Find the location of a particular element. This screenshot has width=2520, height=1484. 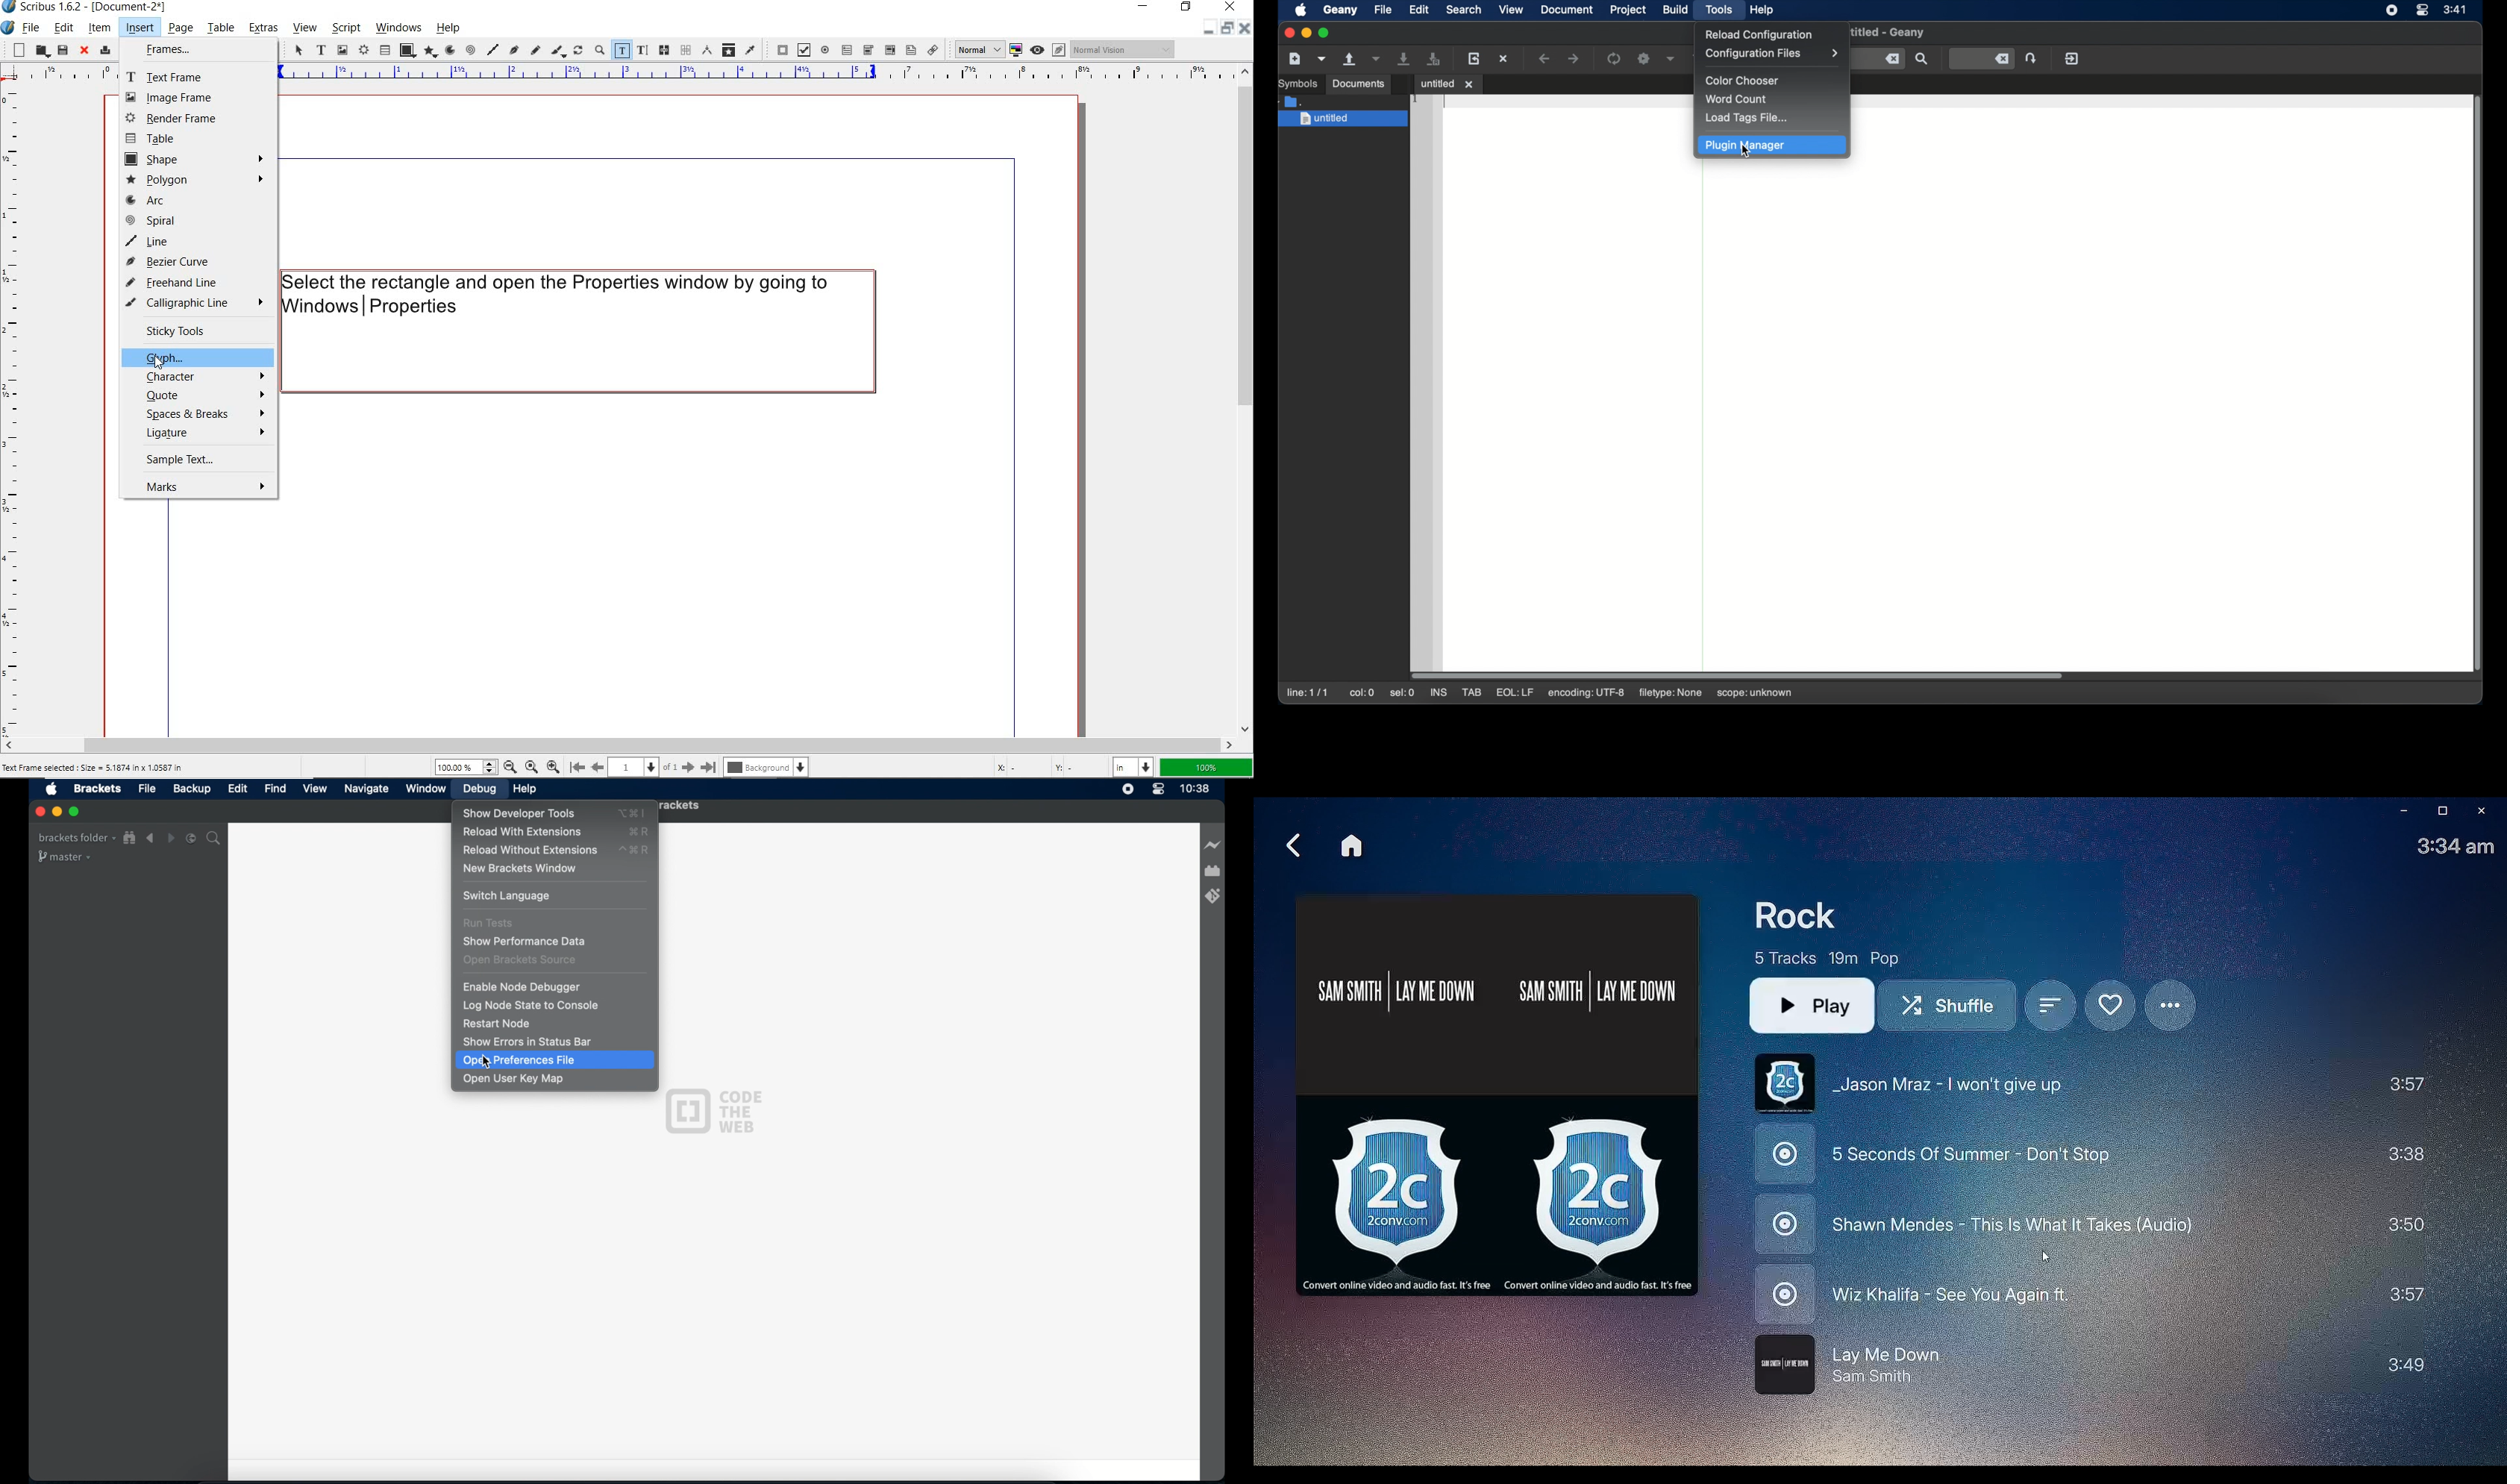

arc is located at coordinates (449, 50).